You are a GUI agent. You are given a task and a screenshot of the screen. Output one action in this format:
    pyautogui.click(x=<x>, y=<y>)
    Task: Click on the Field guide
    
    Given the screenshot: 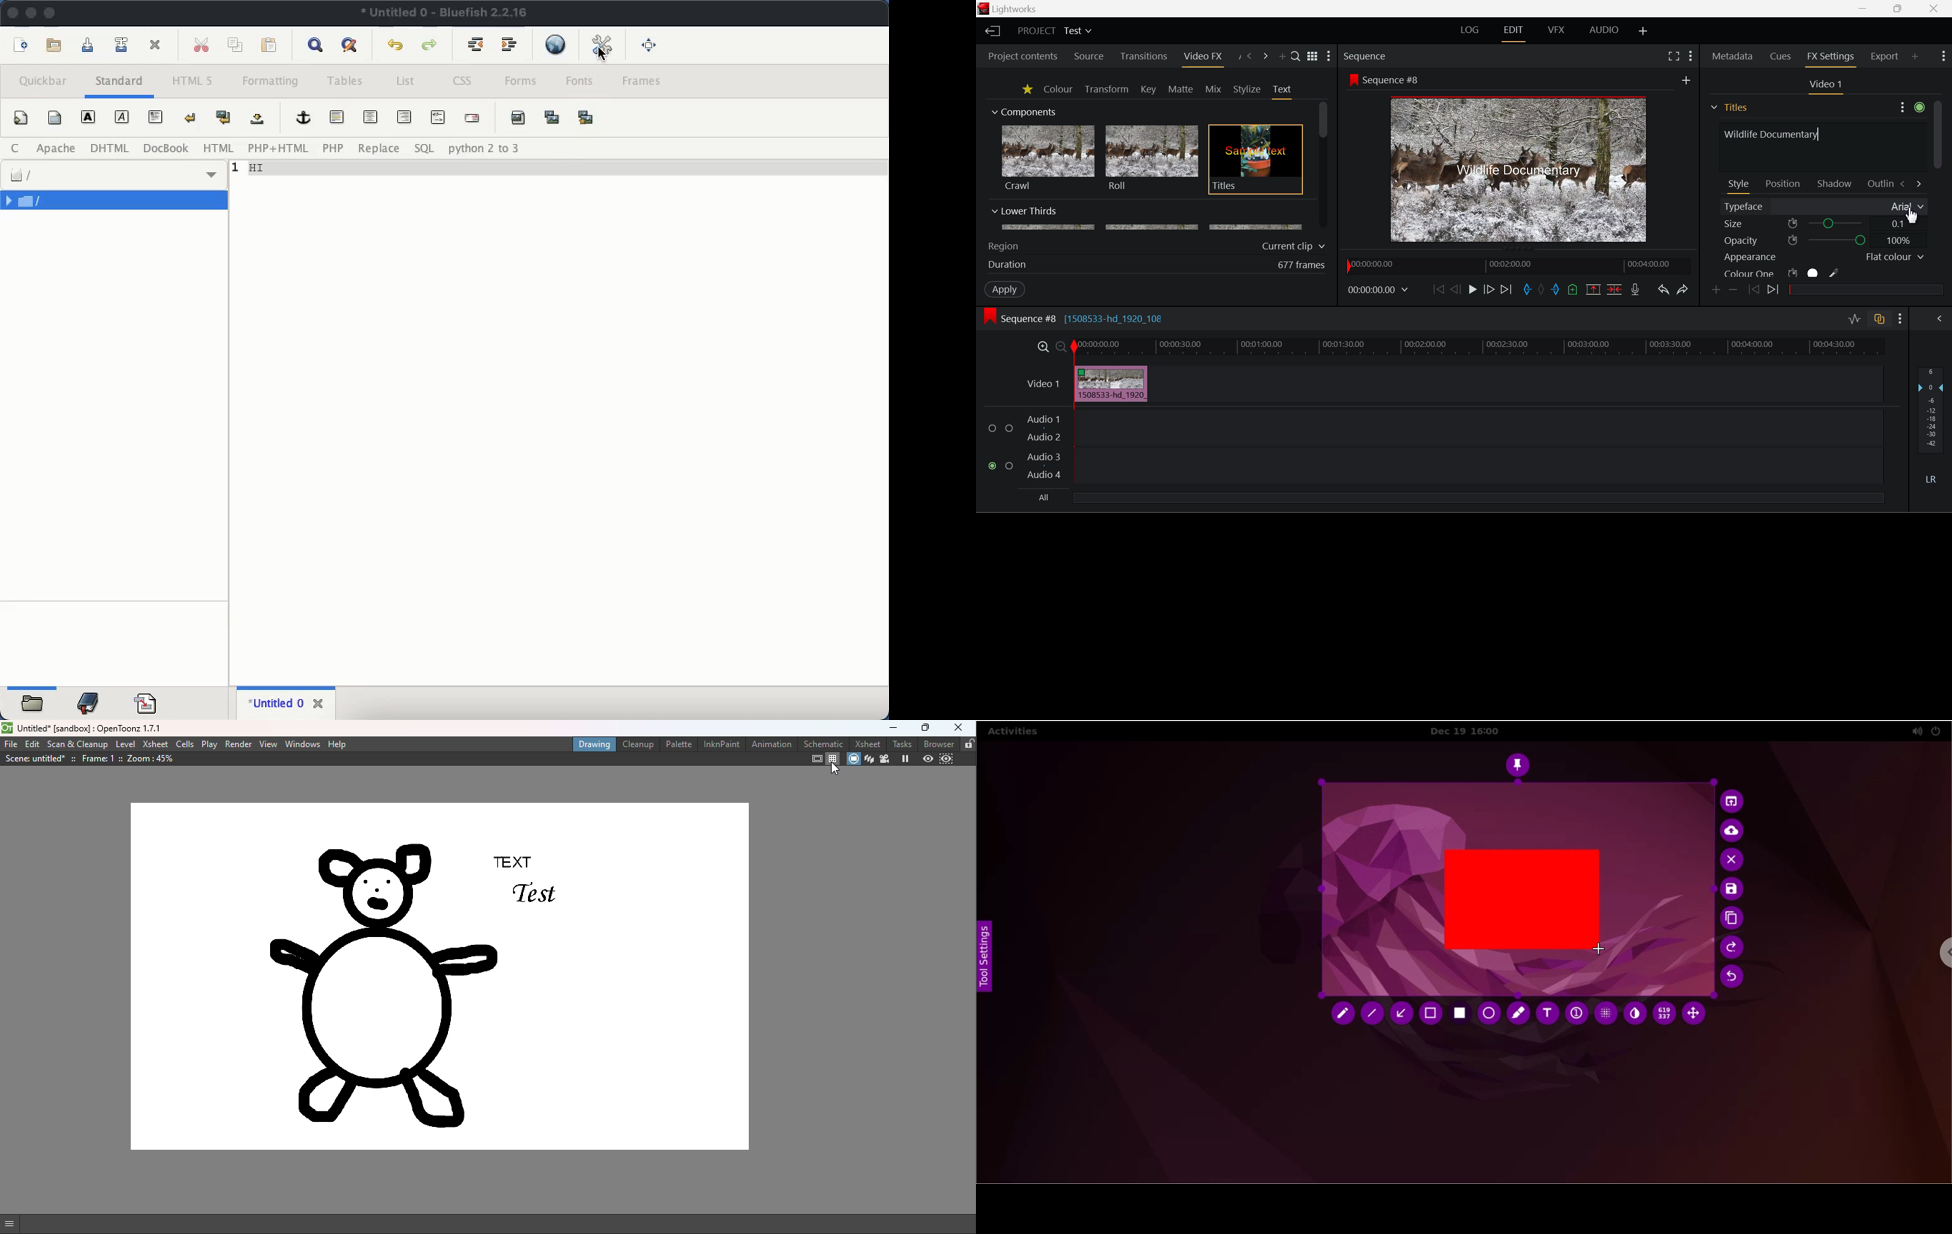 What is the action you would take?
    pyautogui.click(x=833, y=758)
    